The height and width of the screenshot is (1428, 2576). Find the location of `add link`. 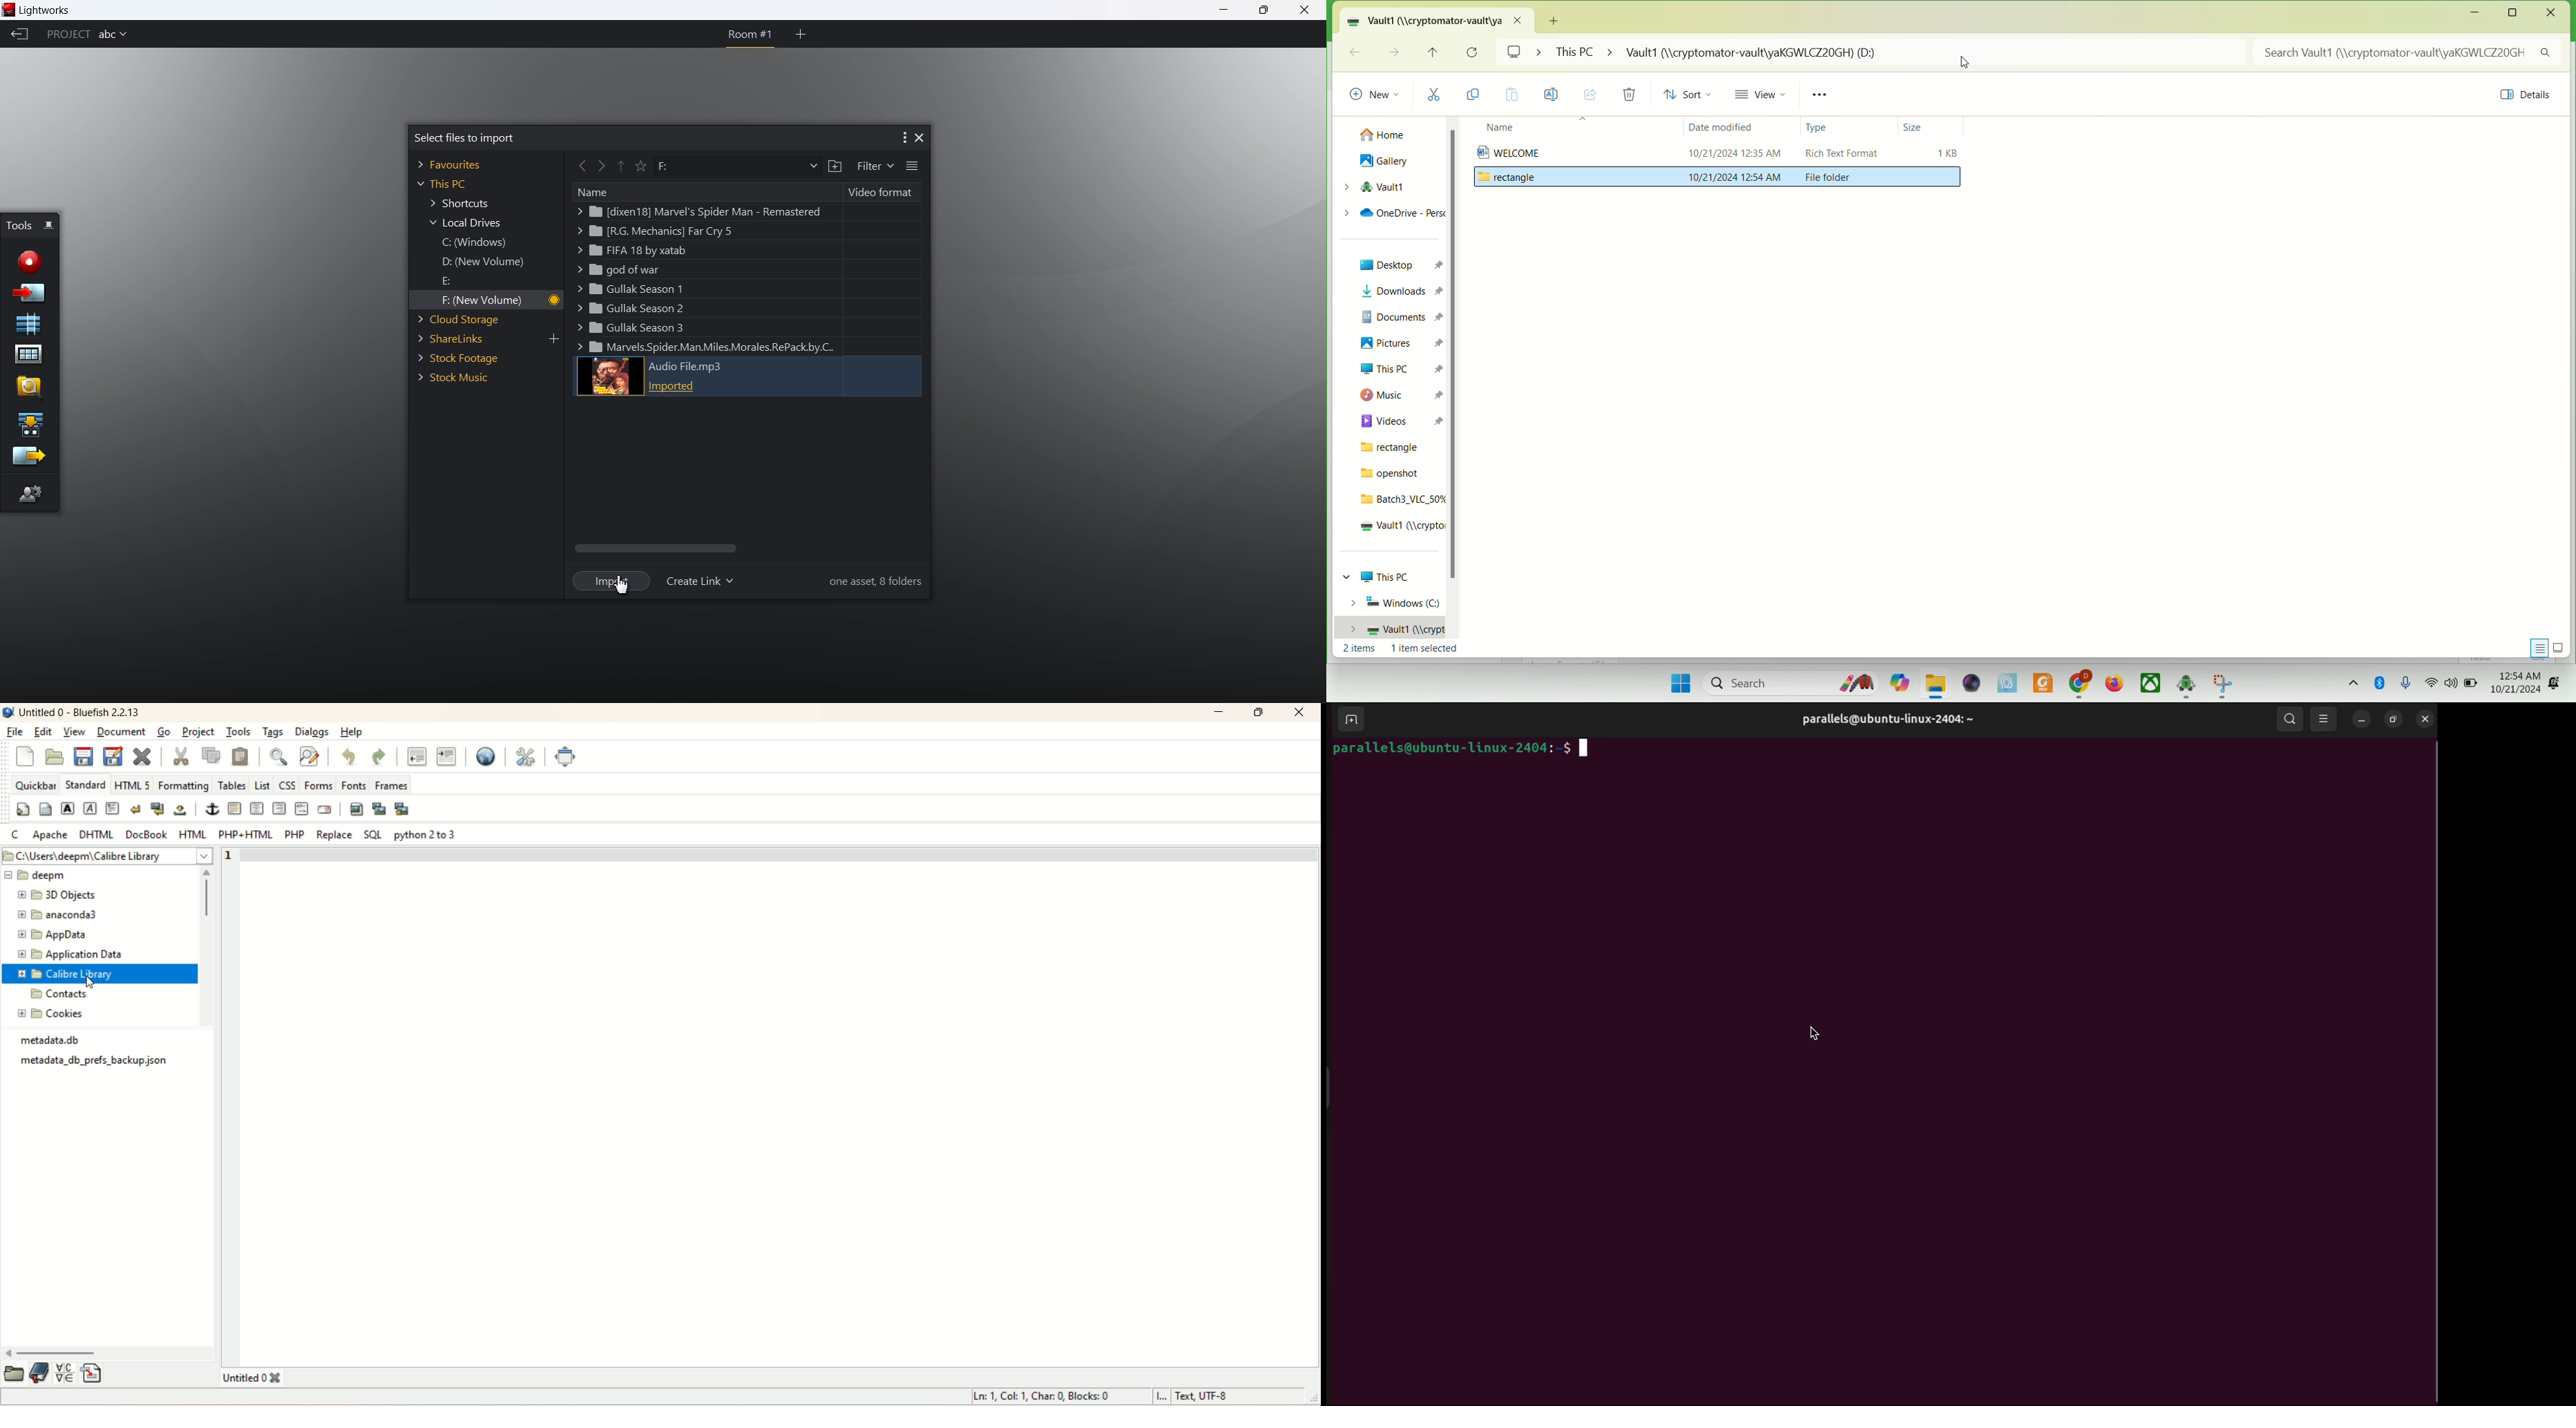

add link is located at coordinates (553, 339).